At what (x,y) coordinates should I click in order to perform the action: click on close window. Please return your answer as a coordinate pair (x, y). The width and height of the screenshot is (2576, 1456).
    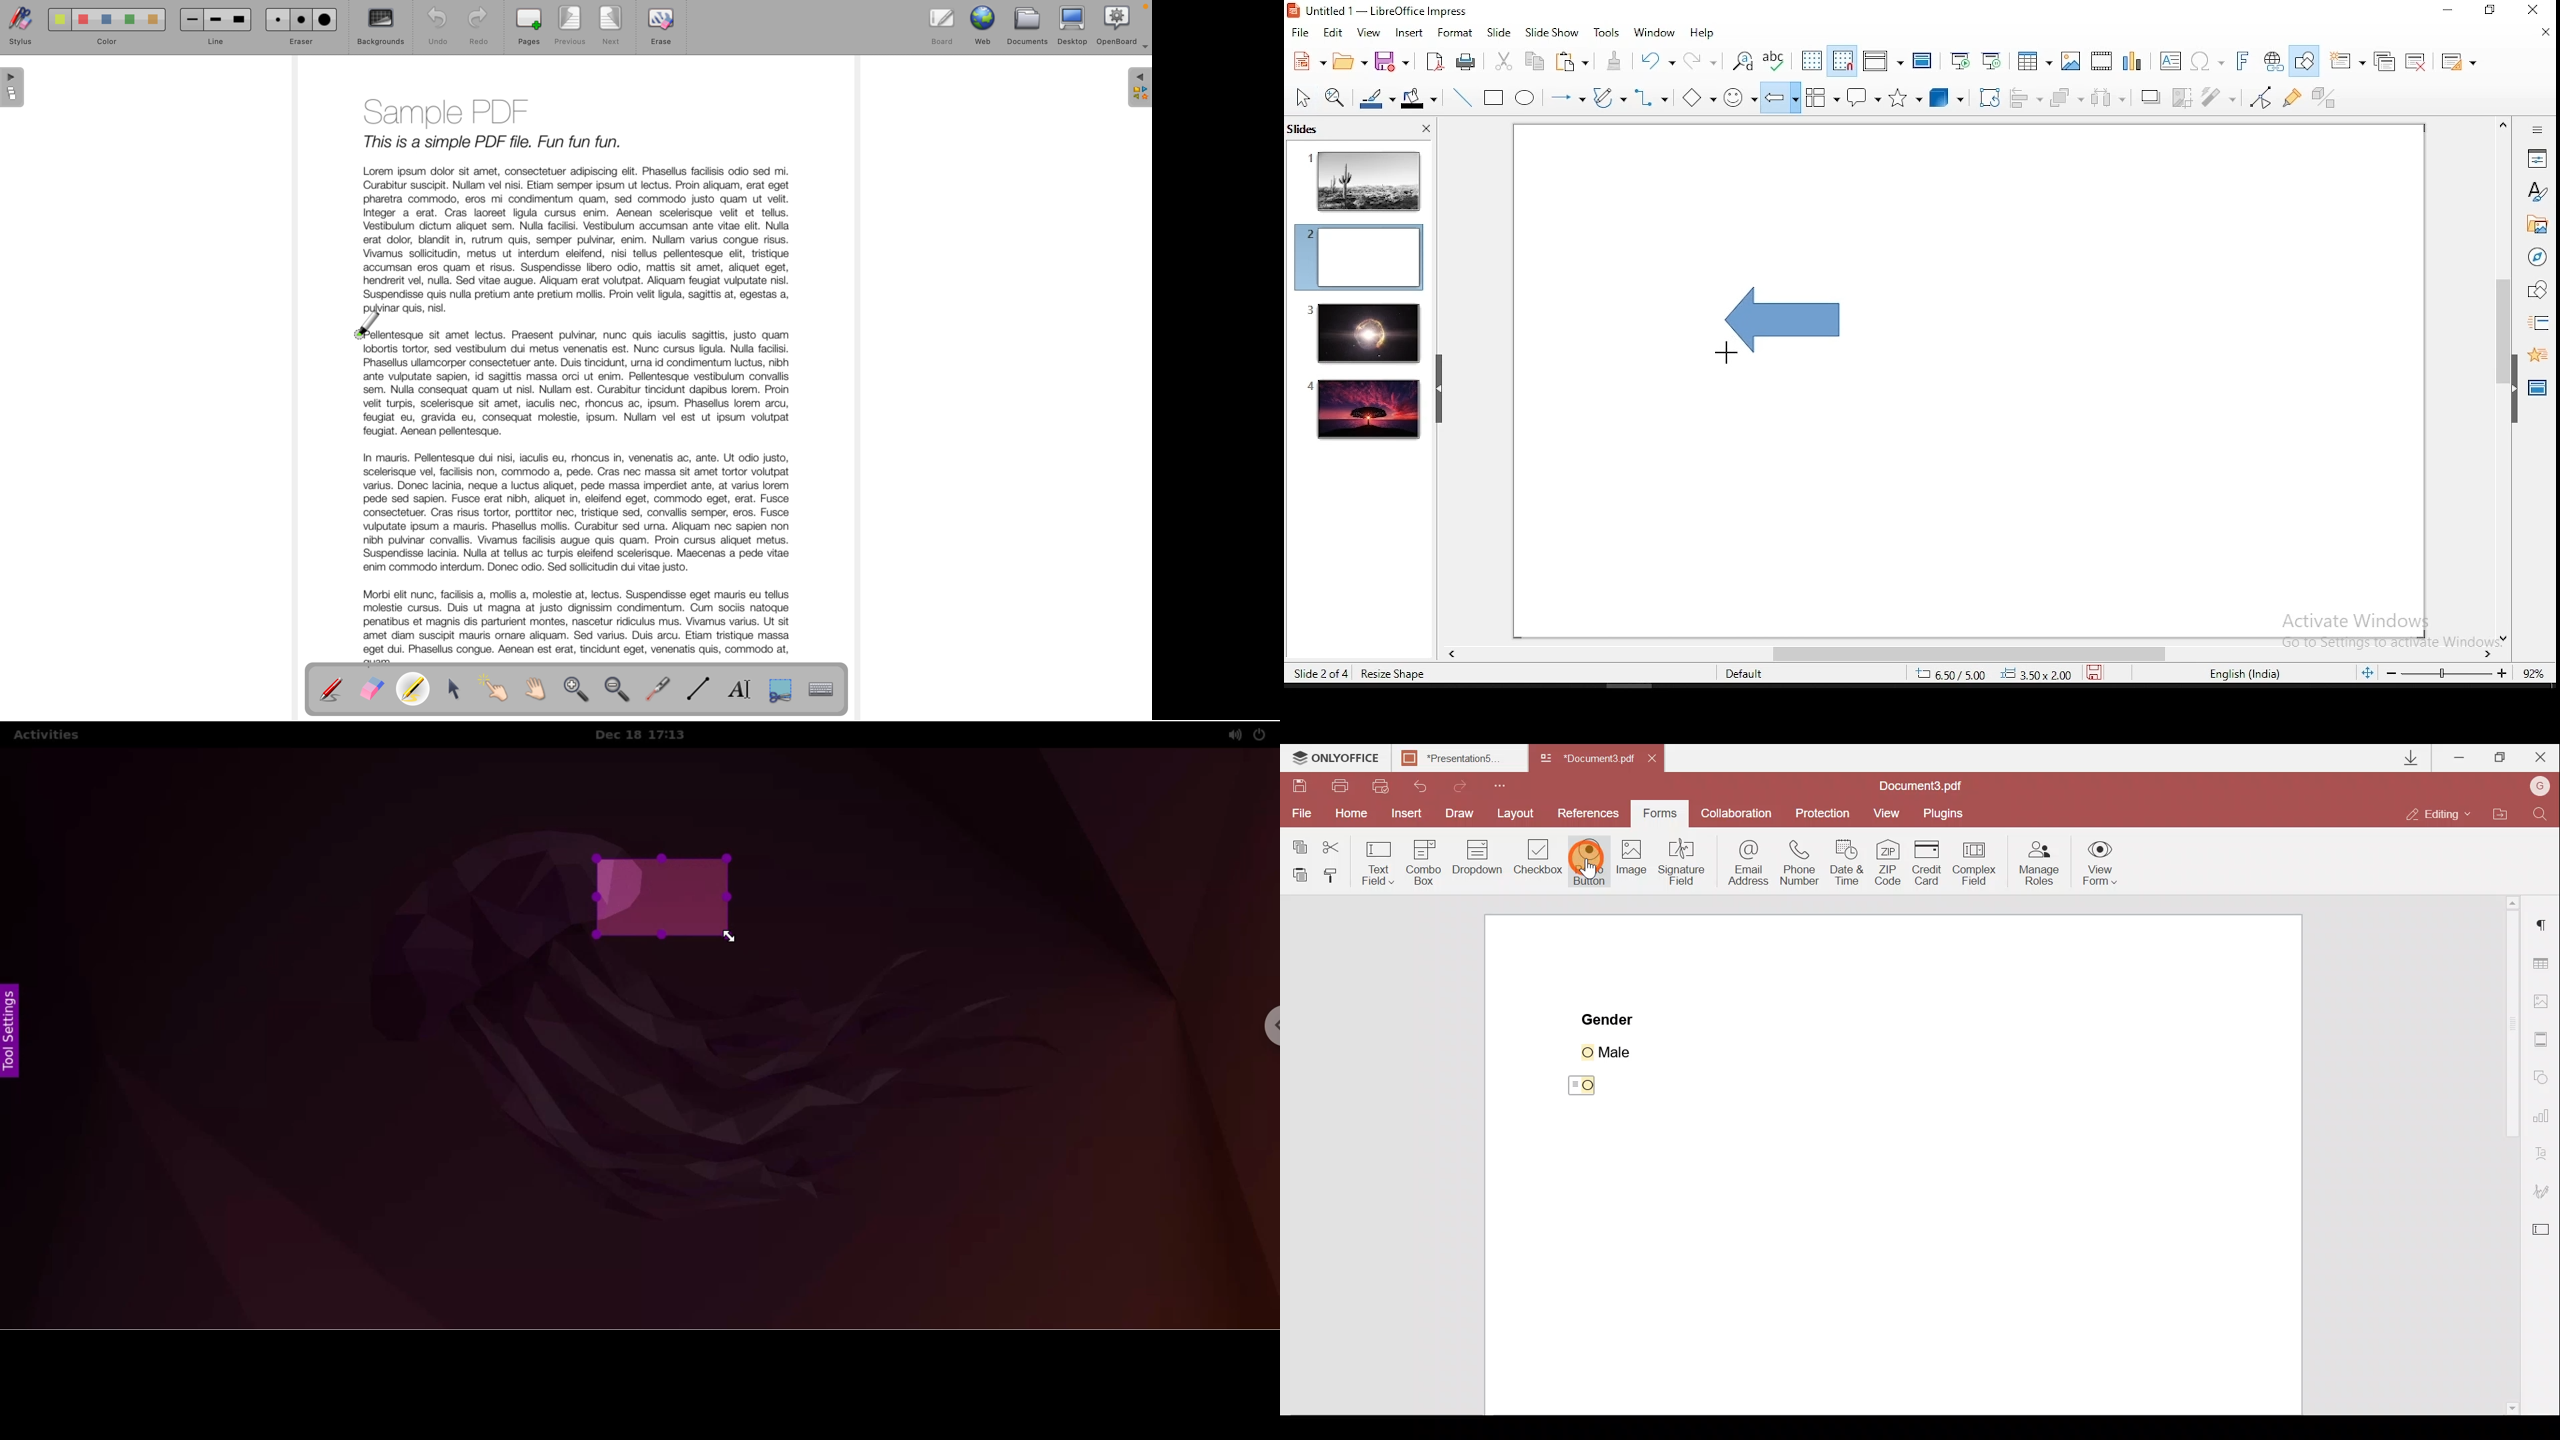
    Looking at the image, I should click on (2537, 11).